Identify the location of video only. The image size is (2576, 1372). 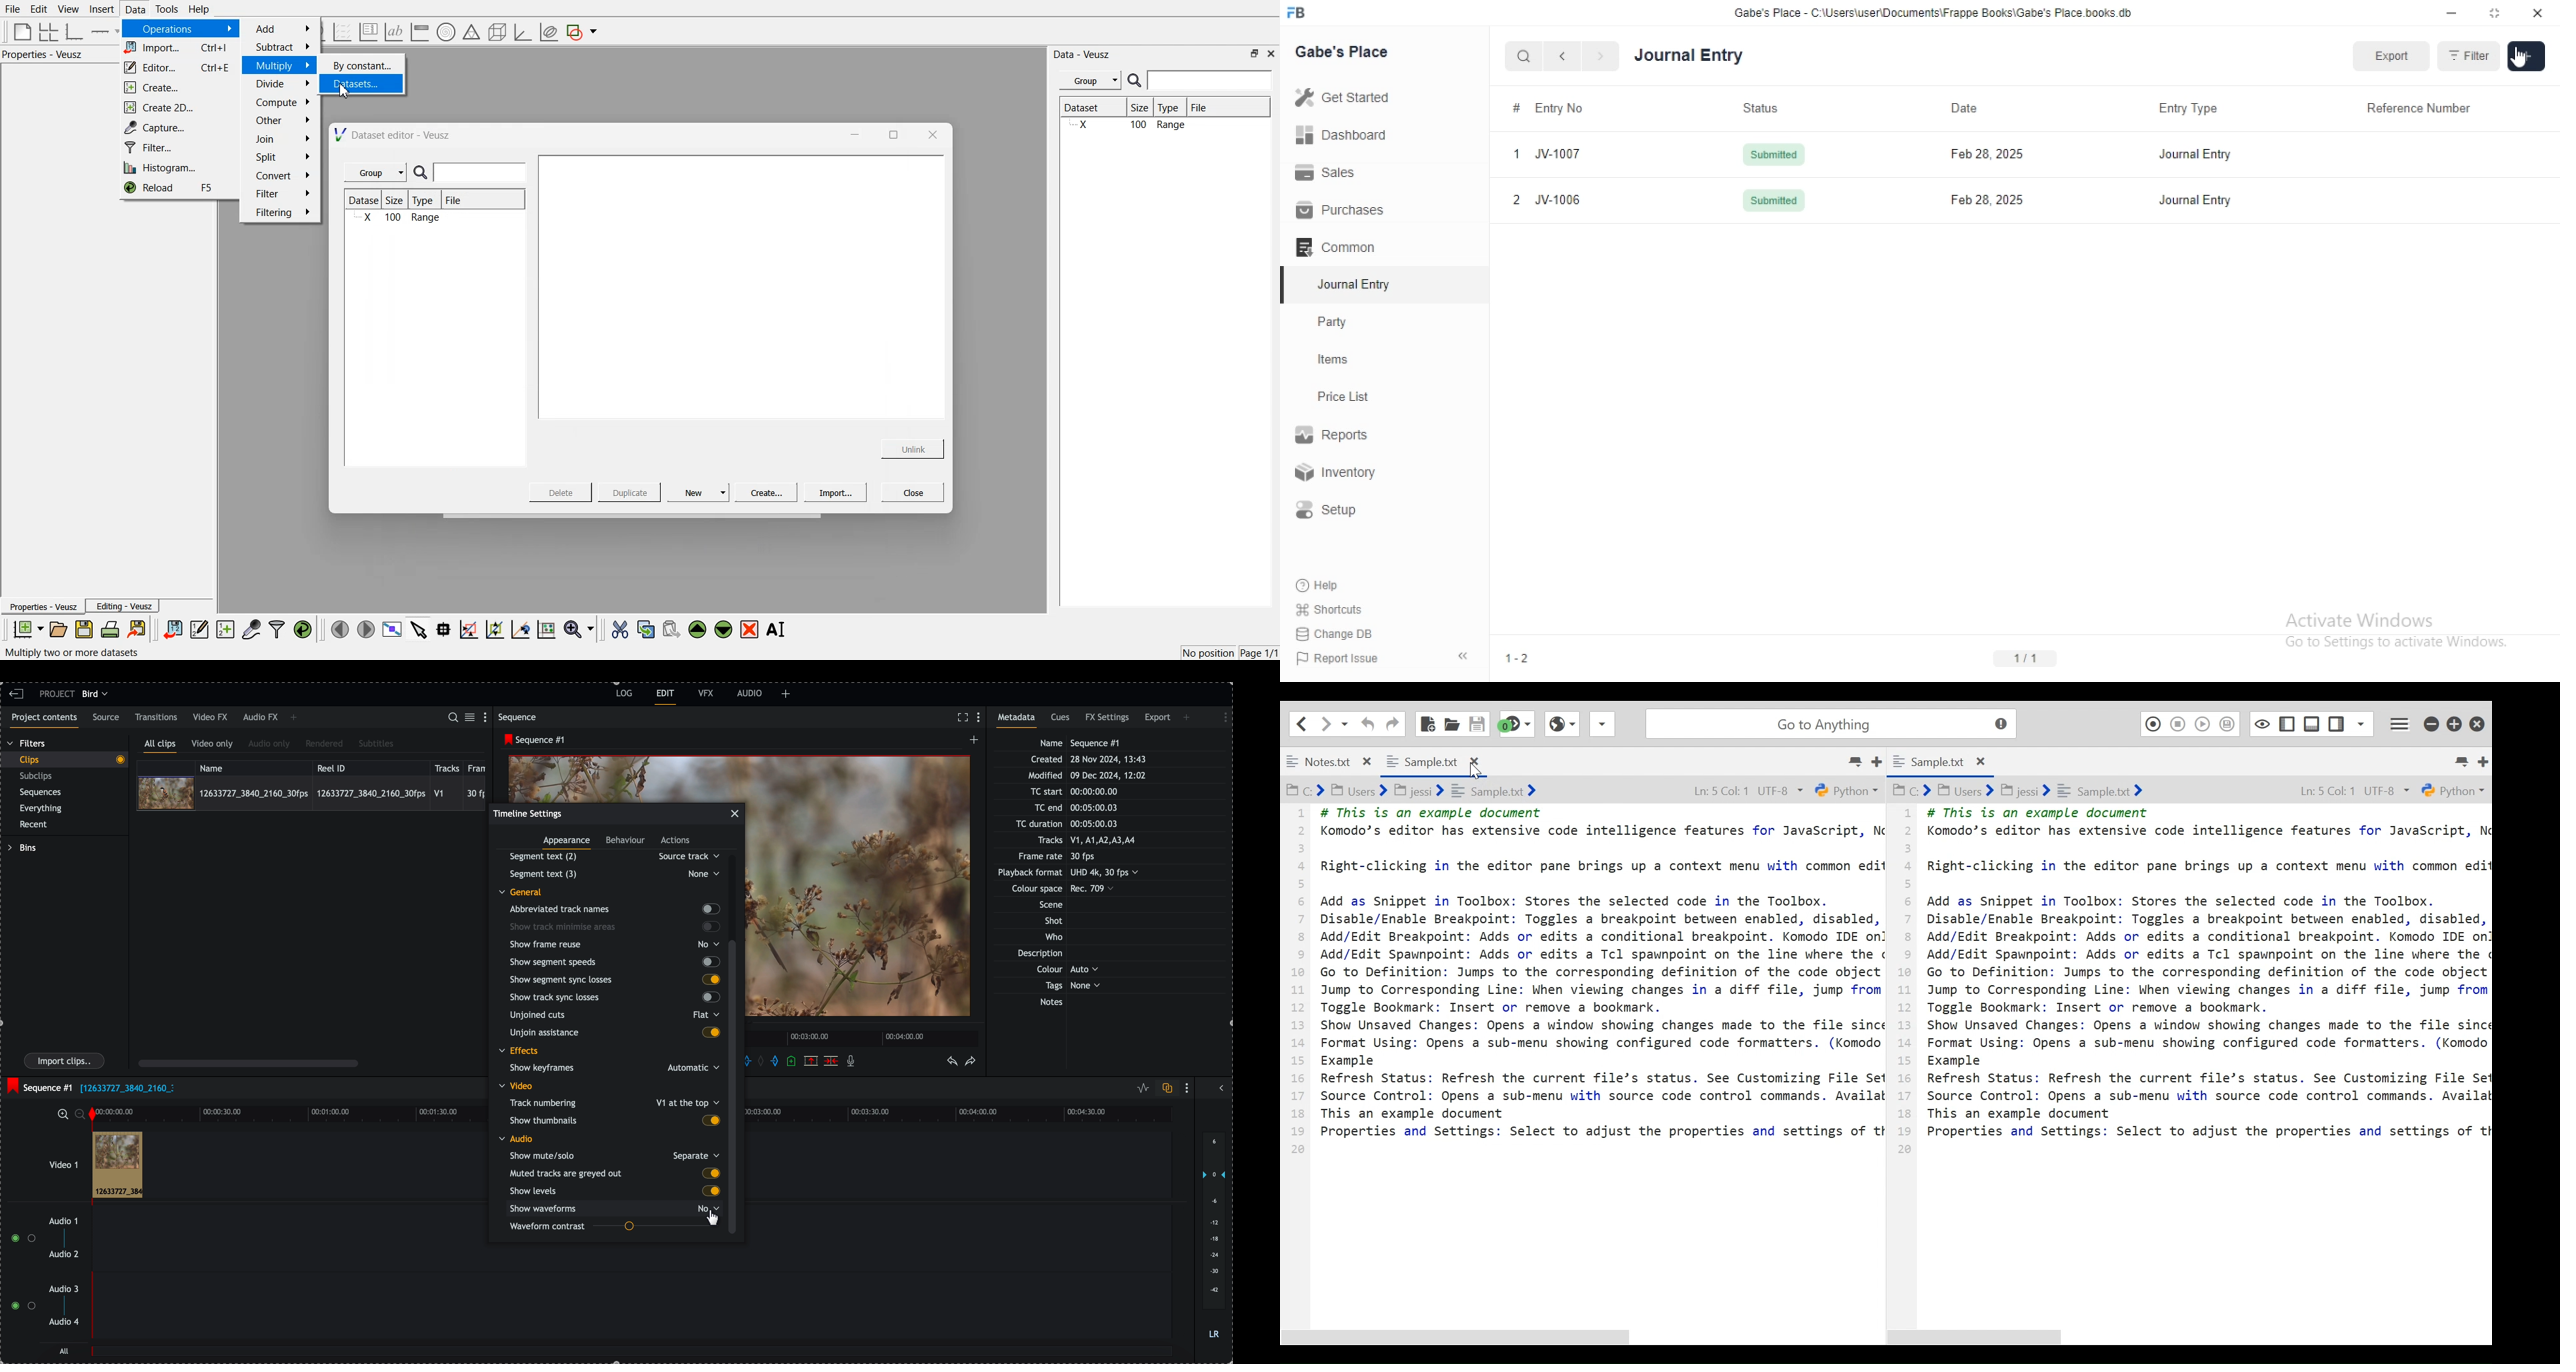
(215, 745).